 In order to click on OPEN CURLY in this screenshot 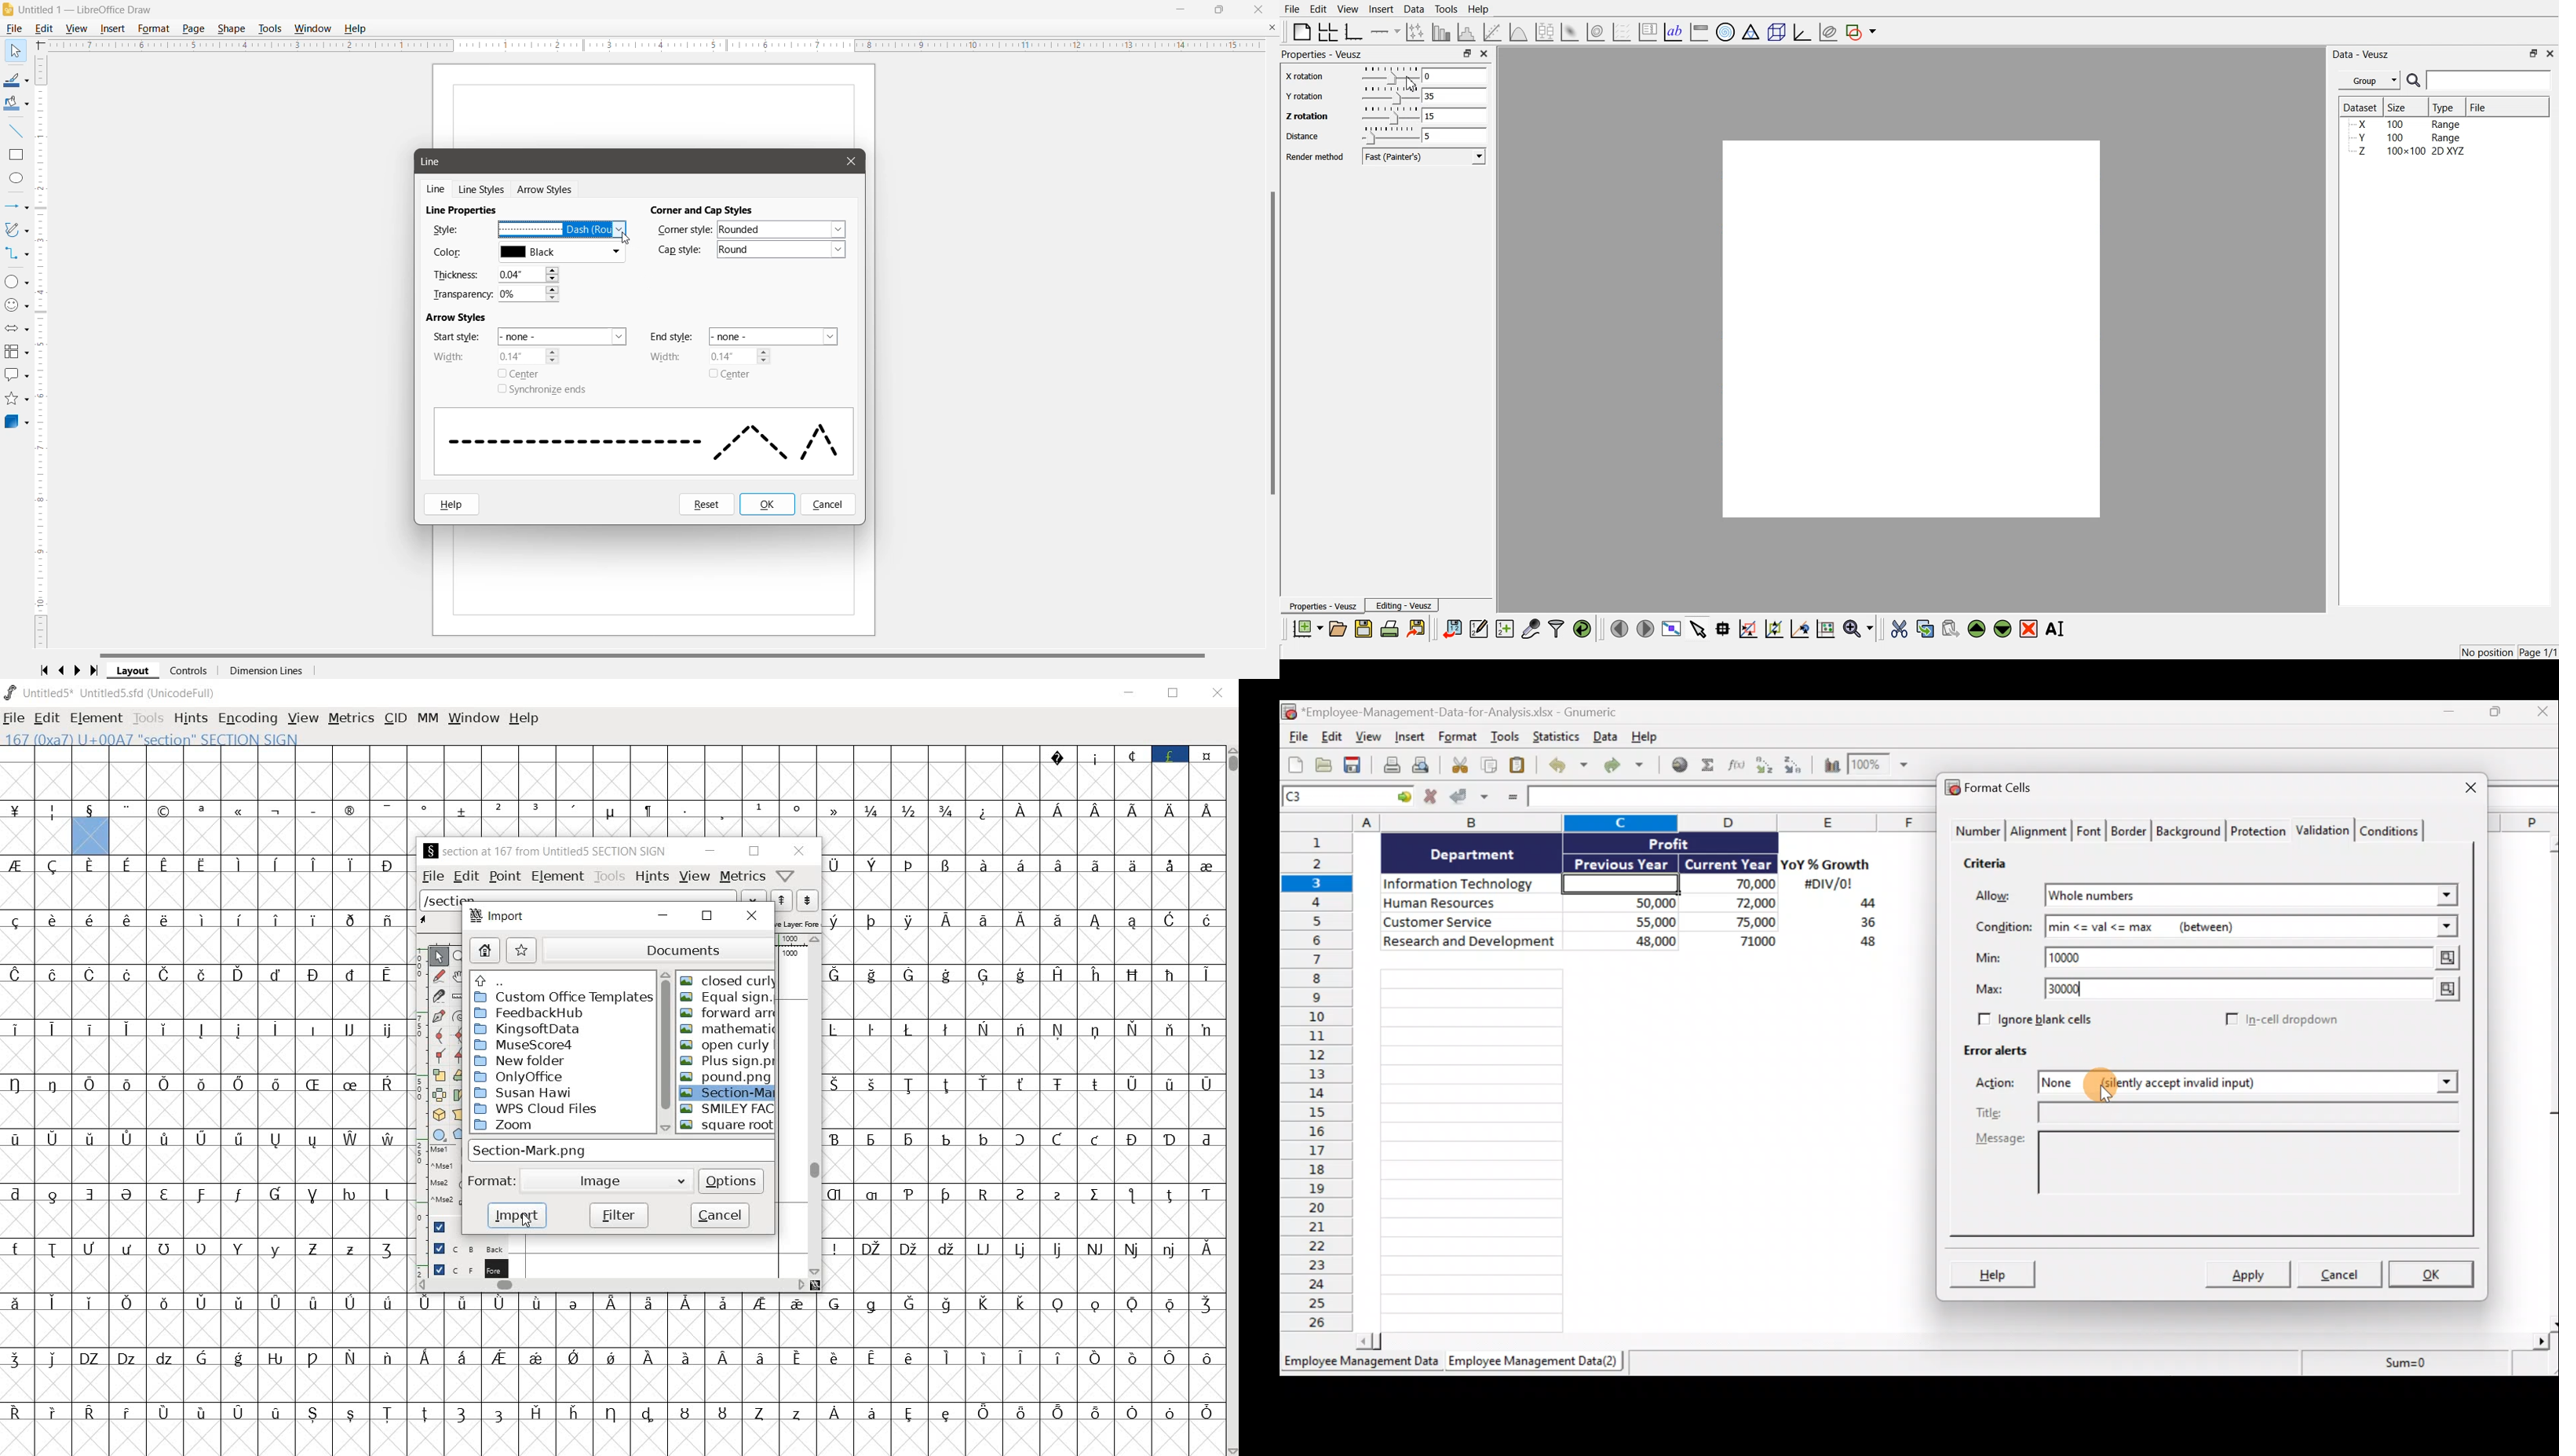, I will do `click(727, 1046)`.